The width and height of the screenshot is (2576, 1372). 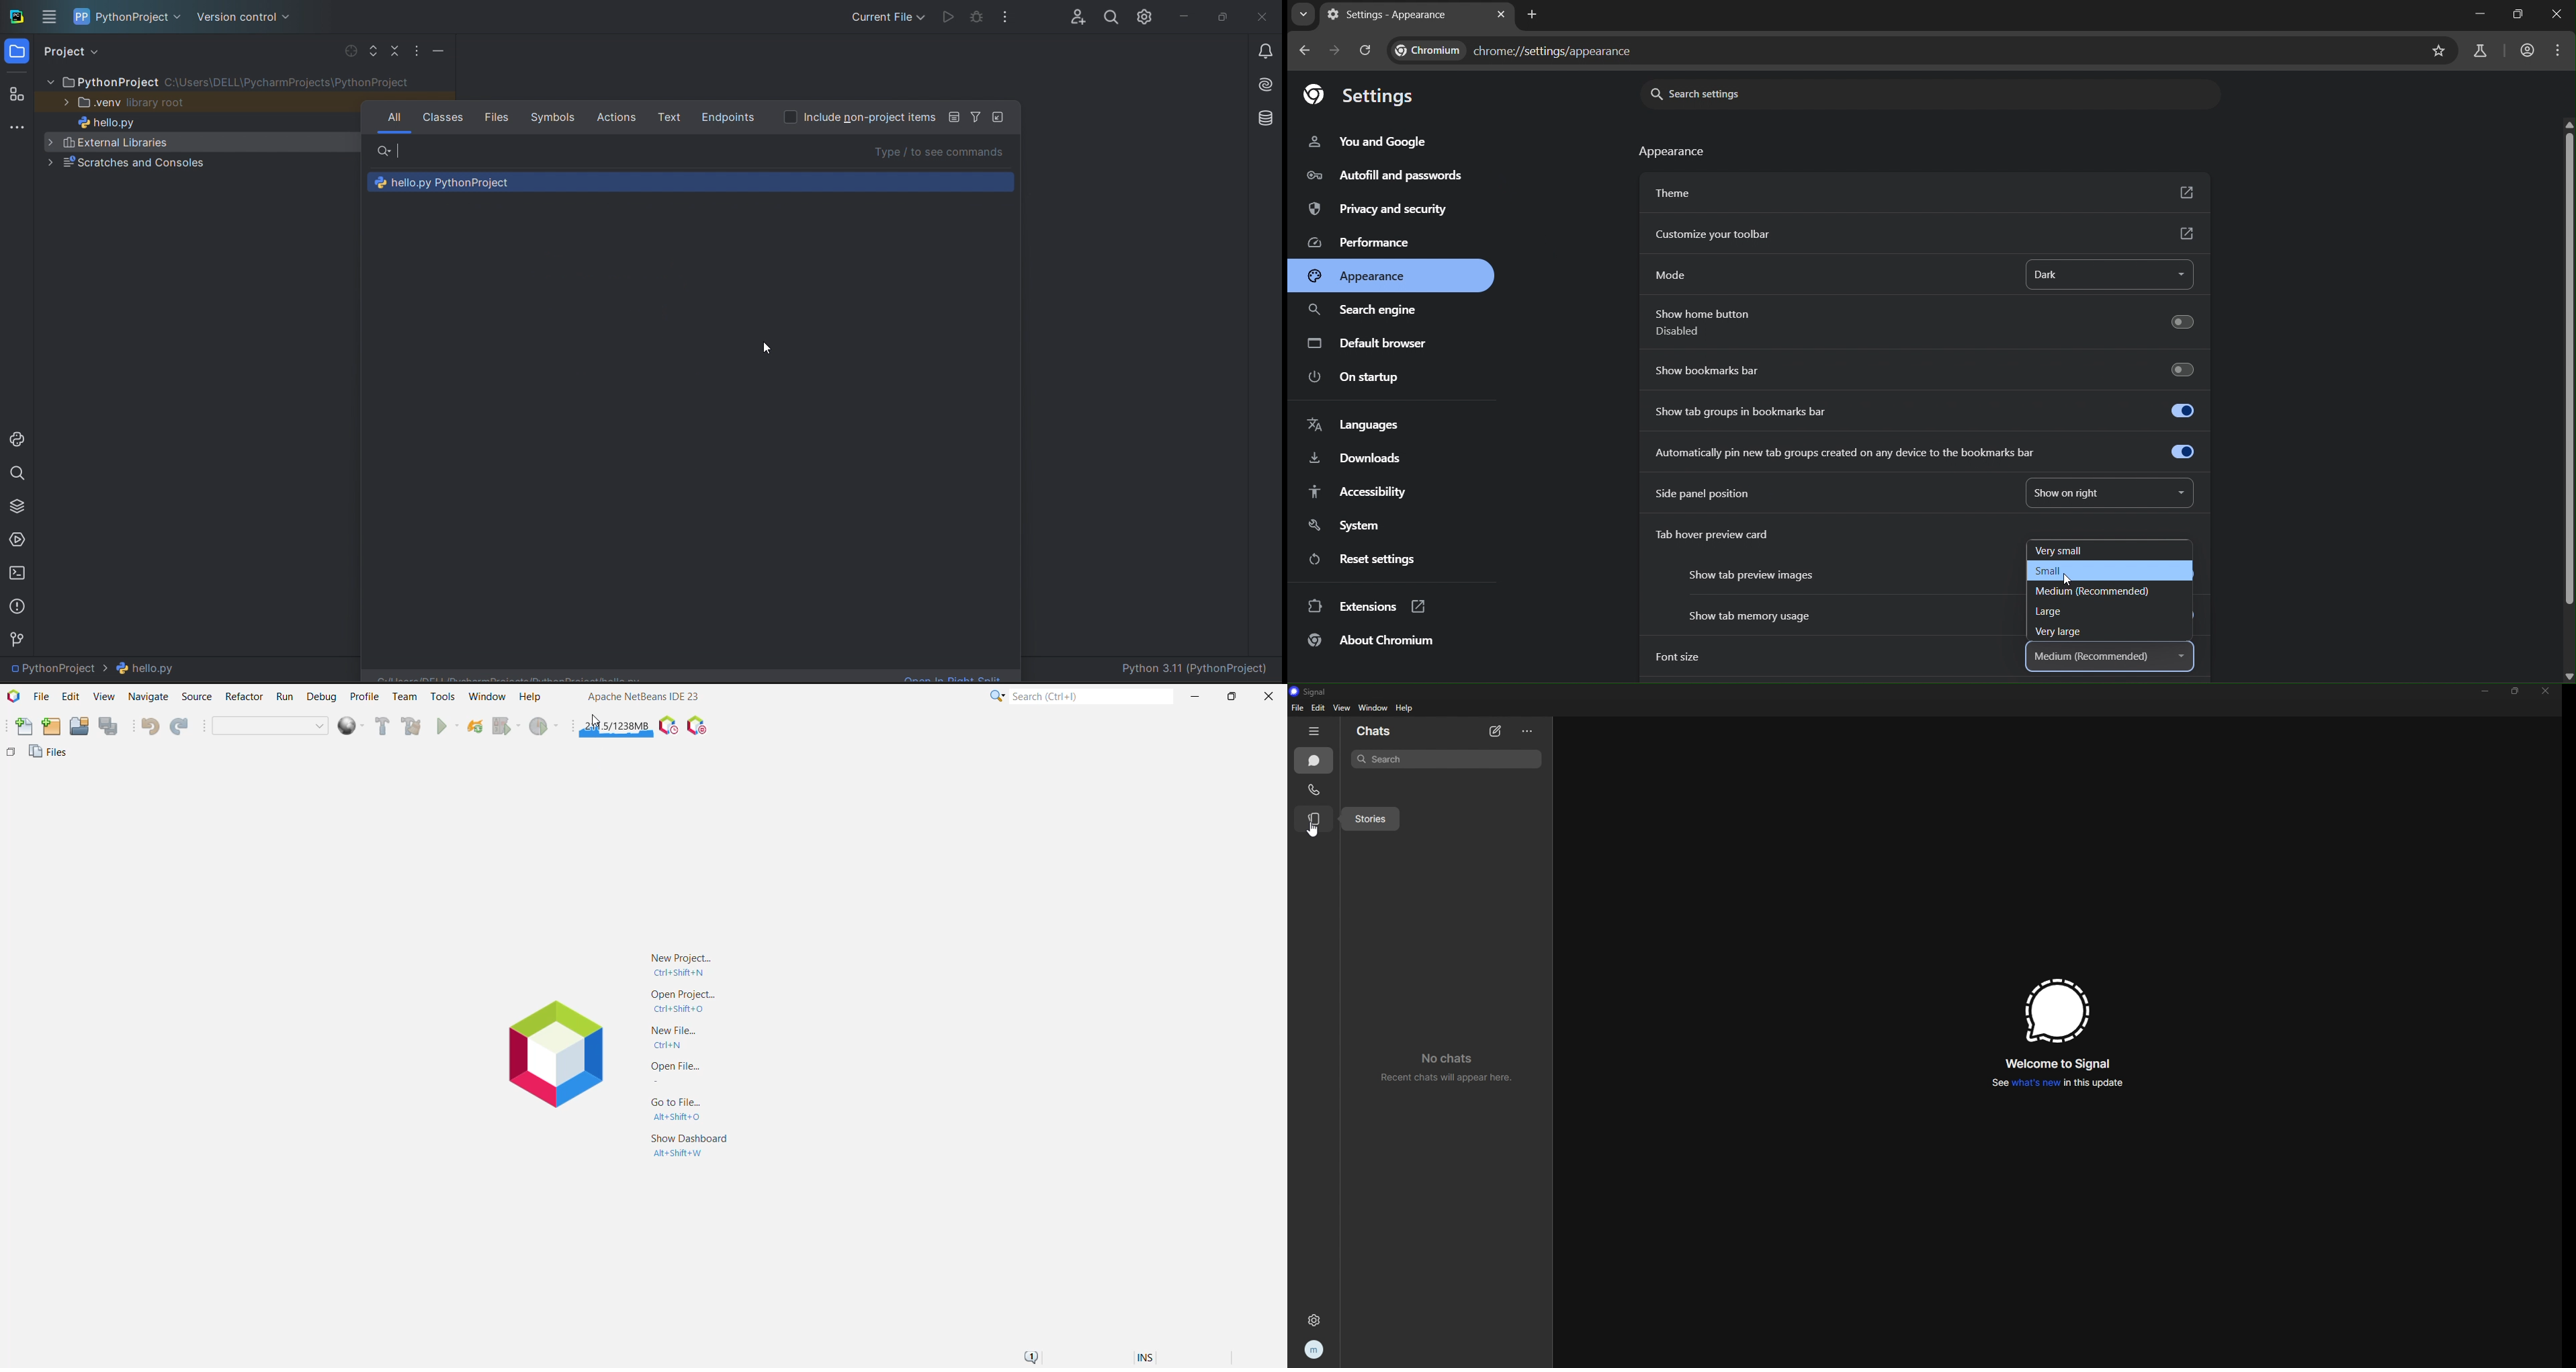 What do you see at coordinates (103, 669) in the screenshot?
I see `PythonProject > hello.py` at bounding box center [103, 669].